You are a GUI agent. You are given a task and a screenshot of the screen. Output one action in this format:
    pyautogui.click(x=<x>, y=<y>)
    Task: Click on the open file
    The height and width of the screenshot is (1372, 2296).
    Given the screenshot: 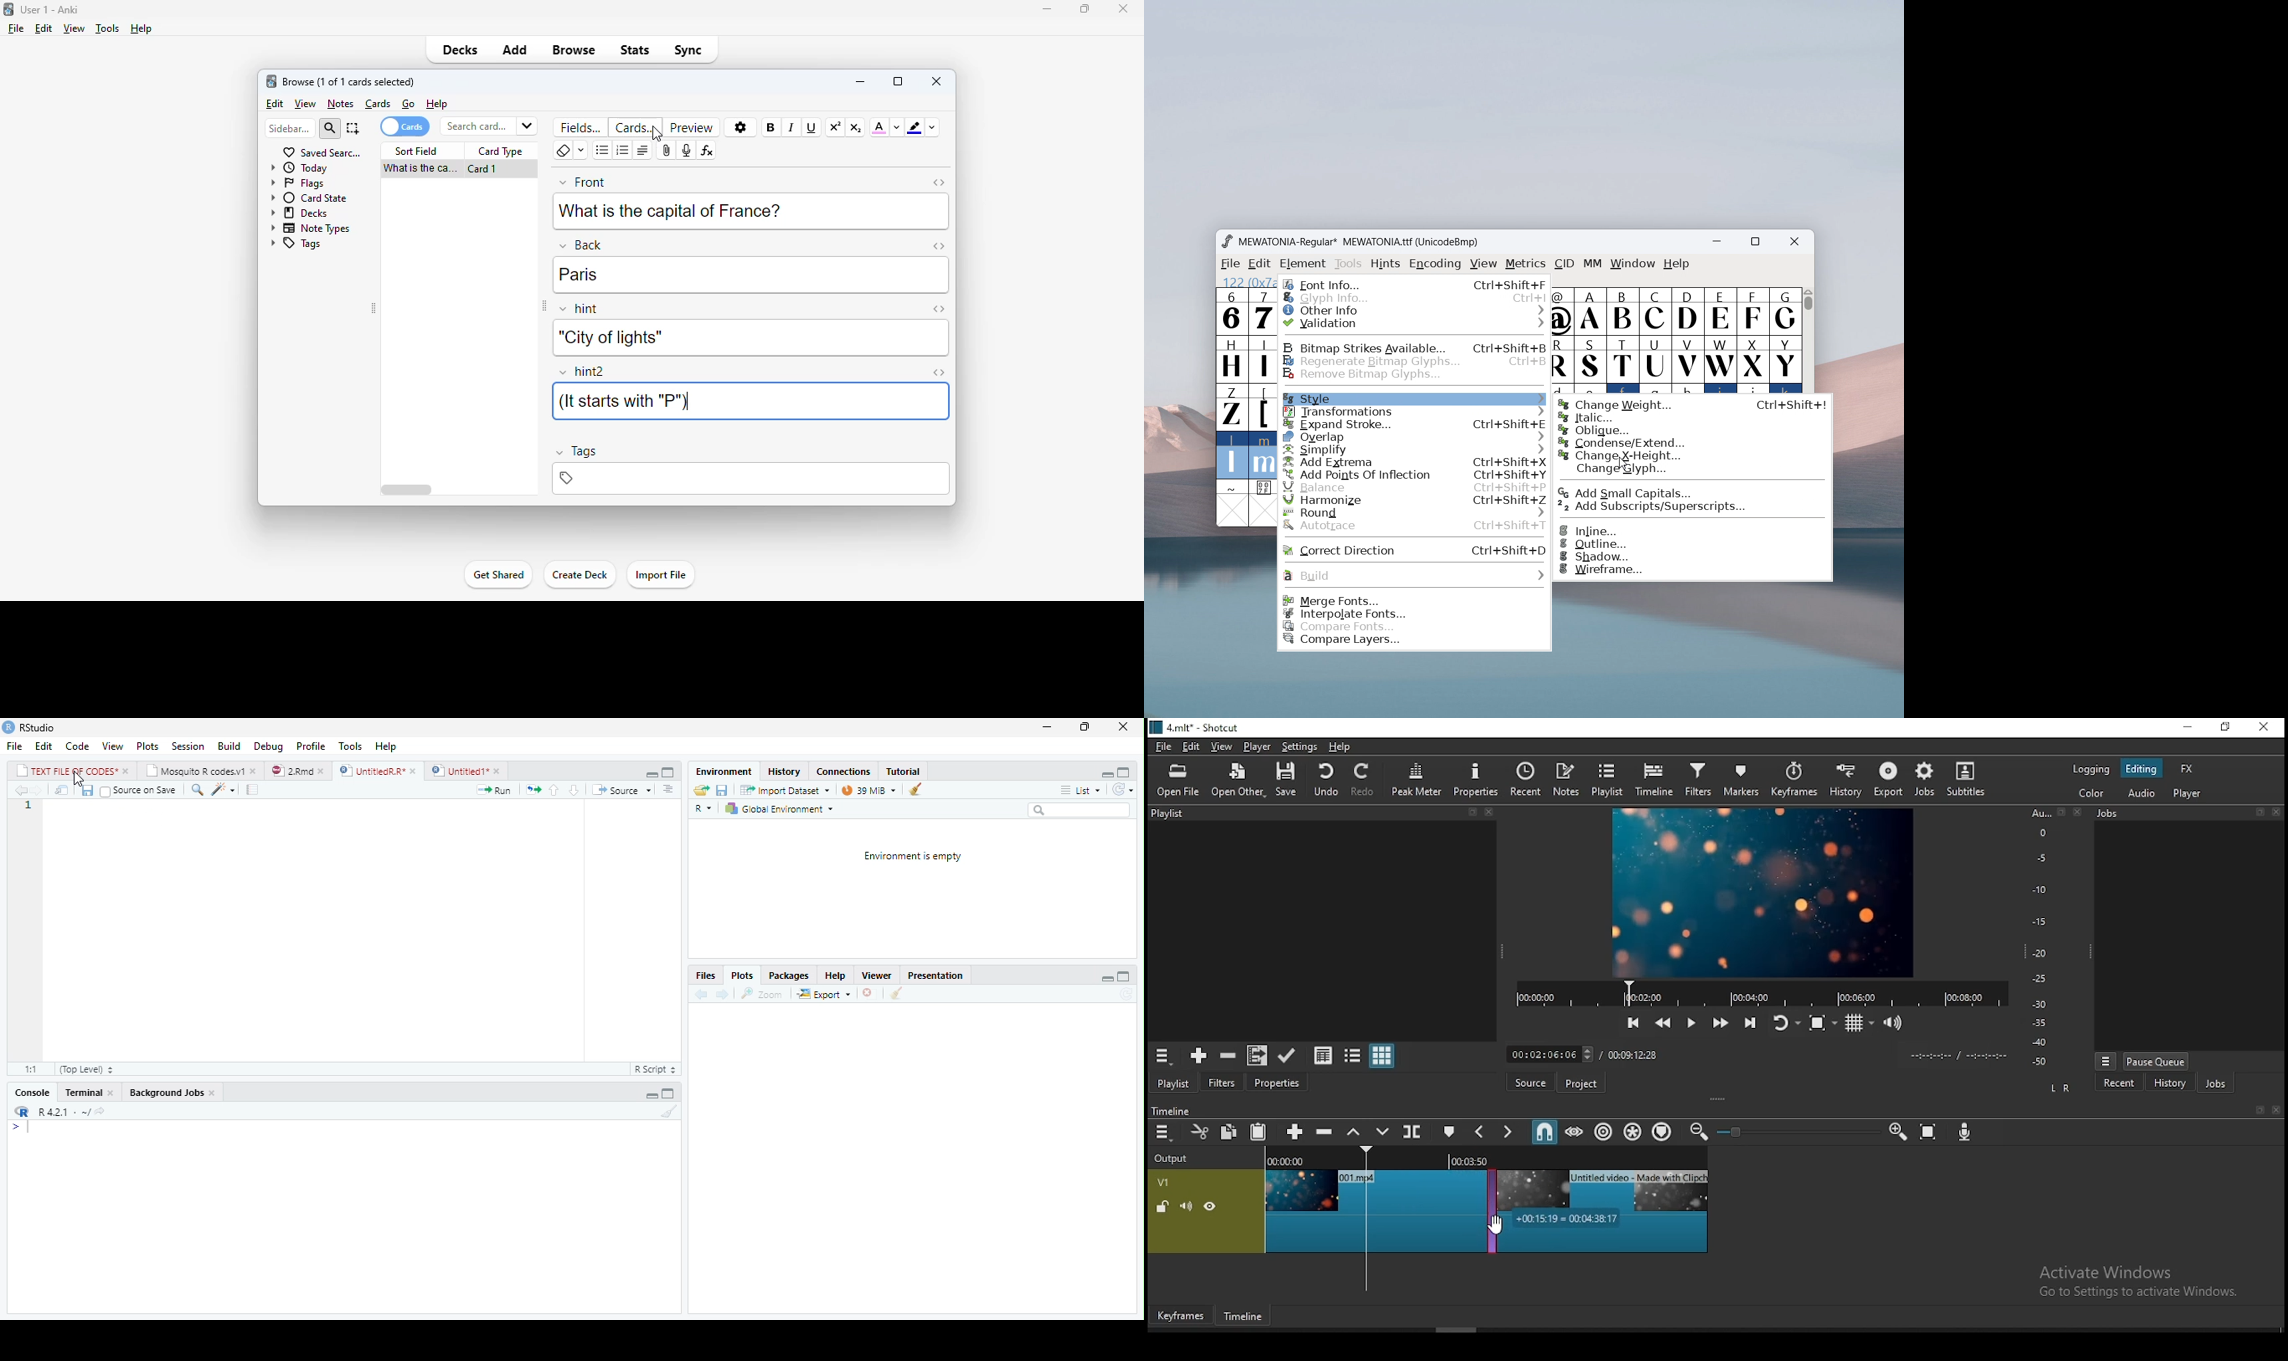 What is the action you would take?
    pyautogui.click(x=1177, y=781)
    